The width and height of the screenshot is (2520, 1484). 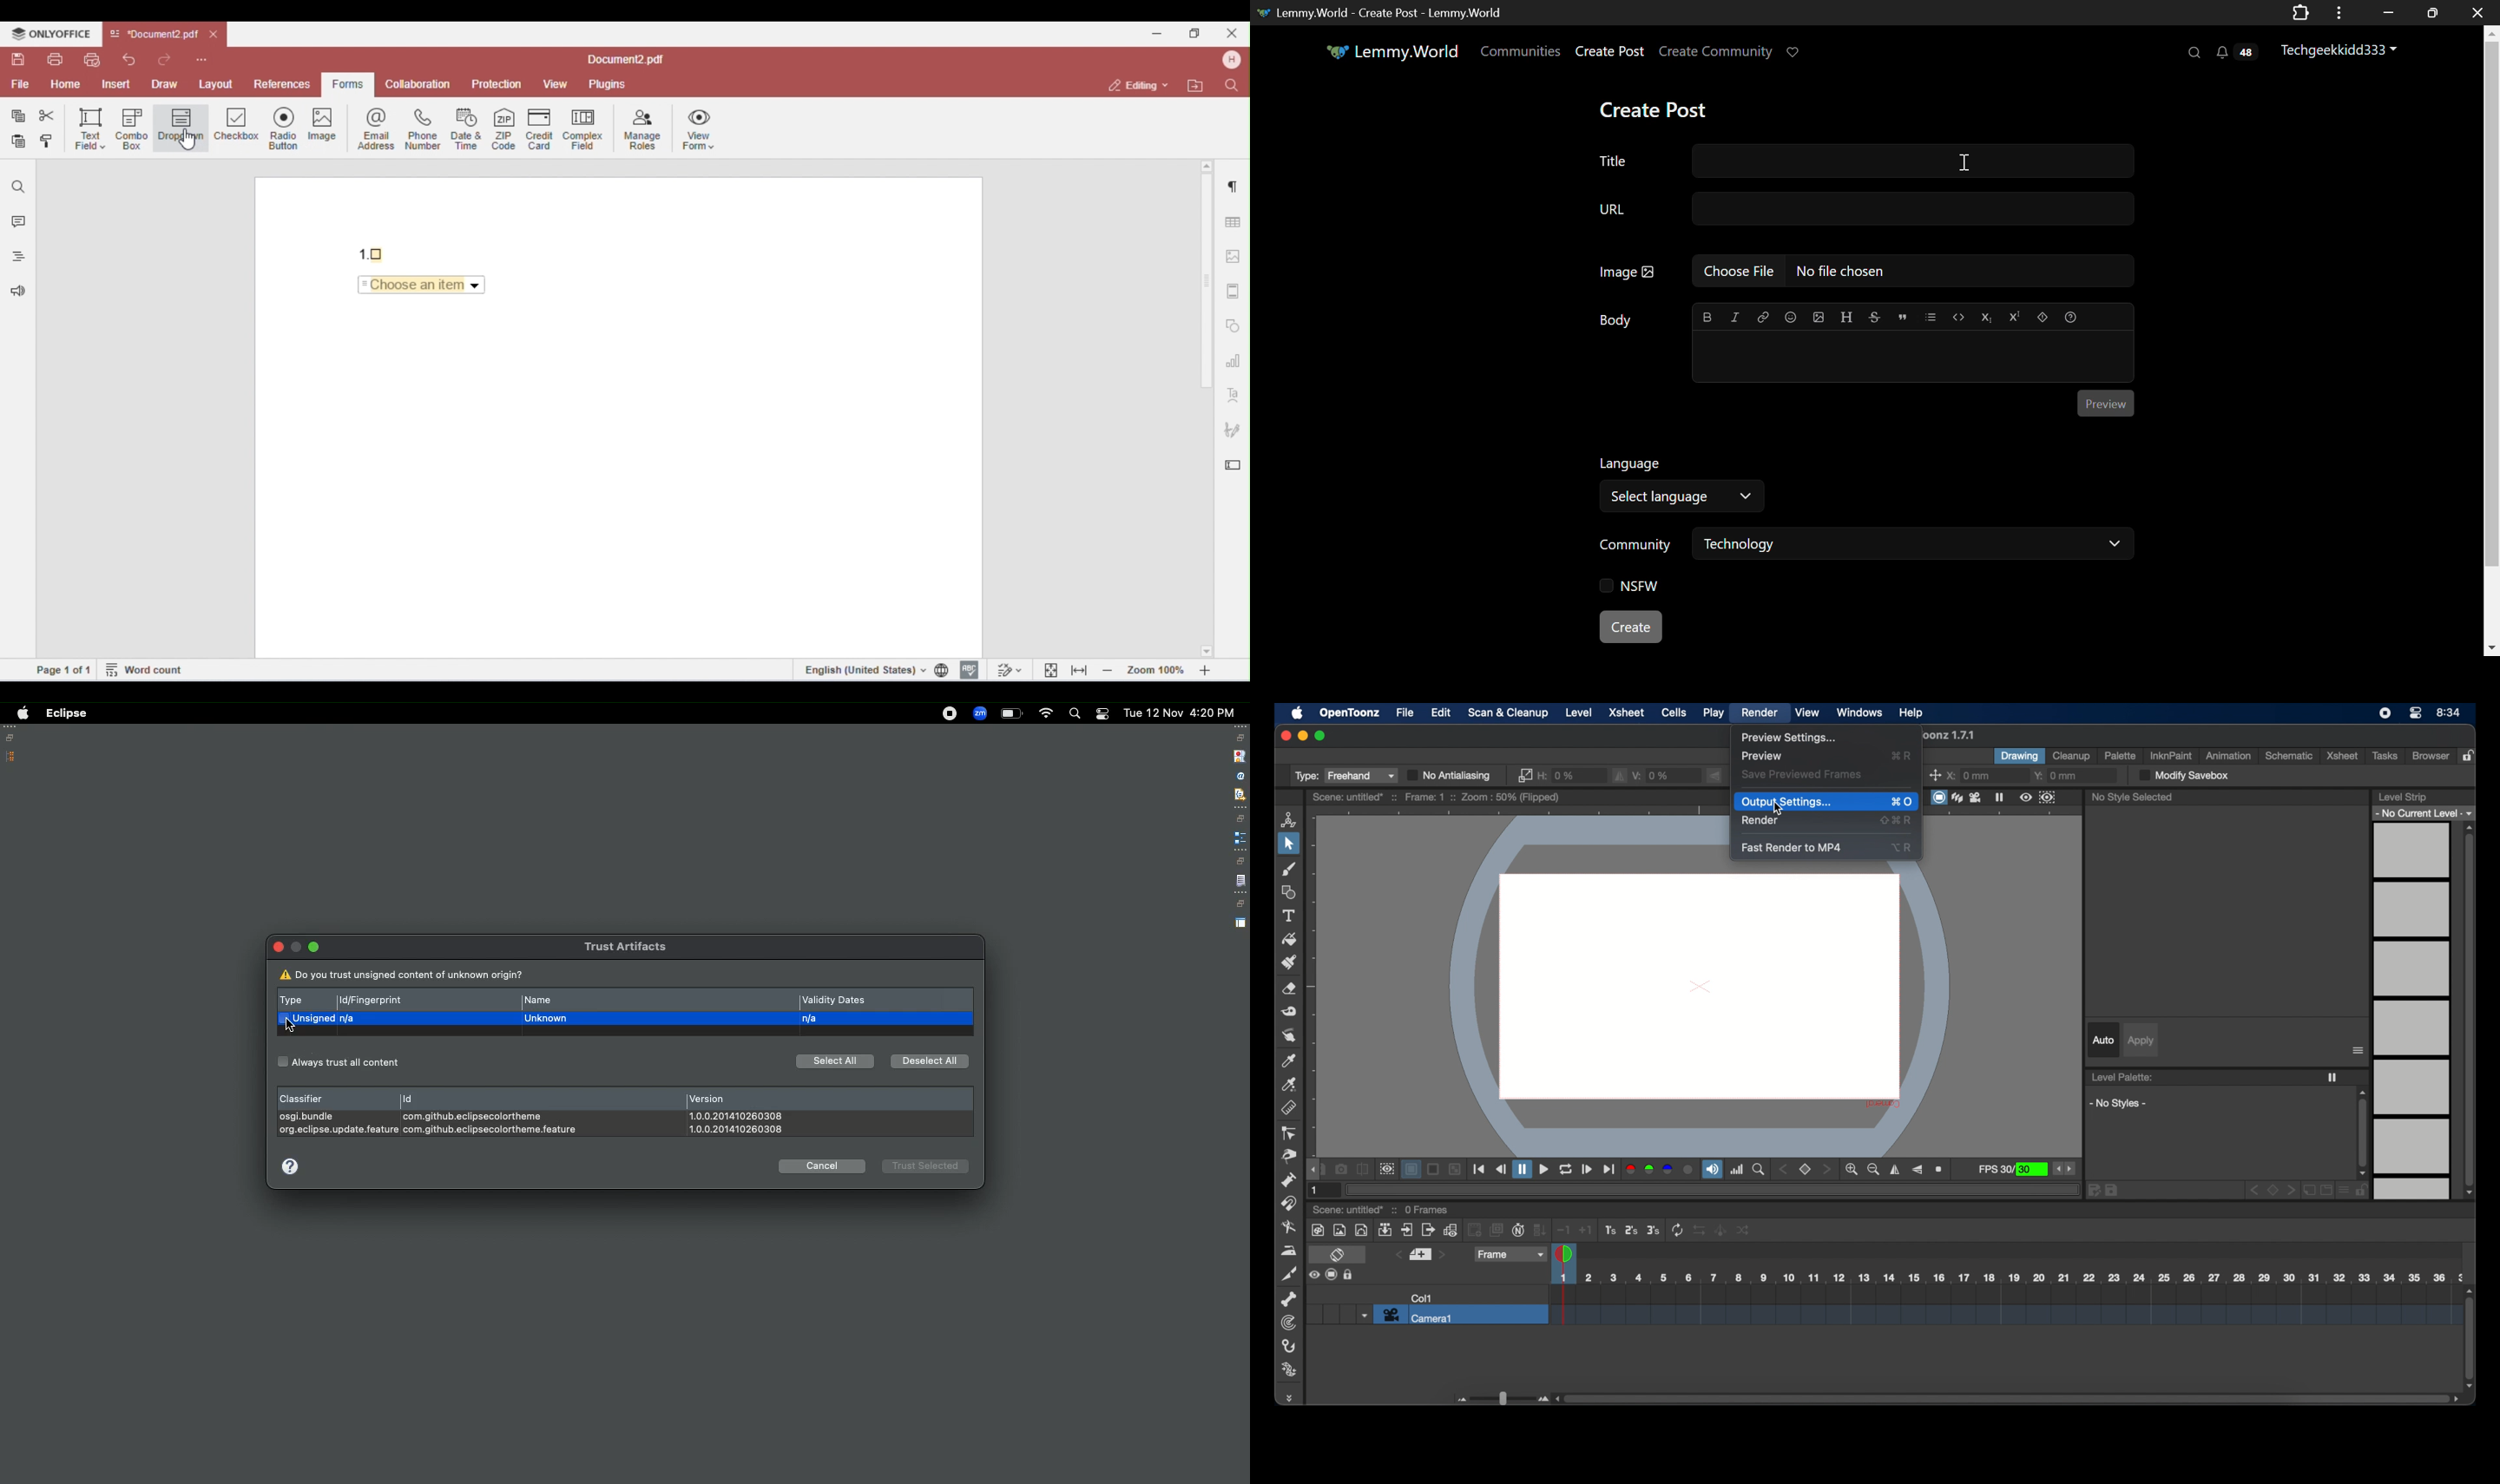 I want to click on Select all, so click(x=835, y=1062).